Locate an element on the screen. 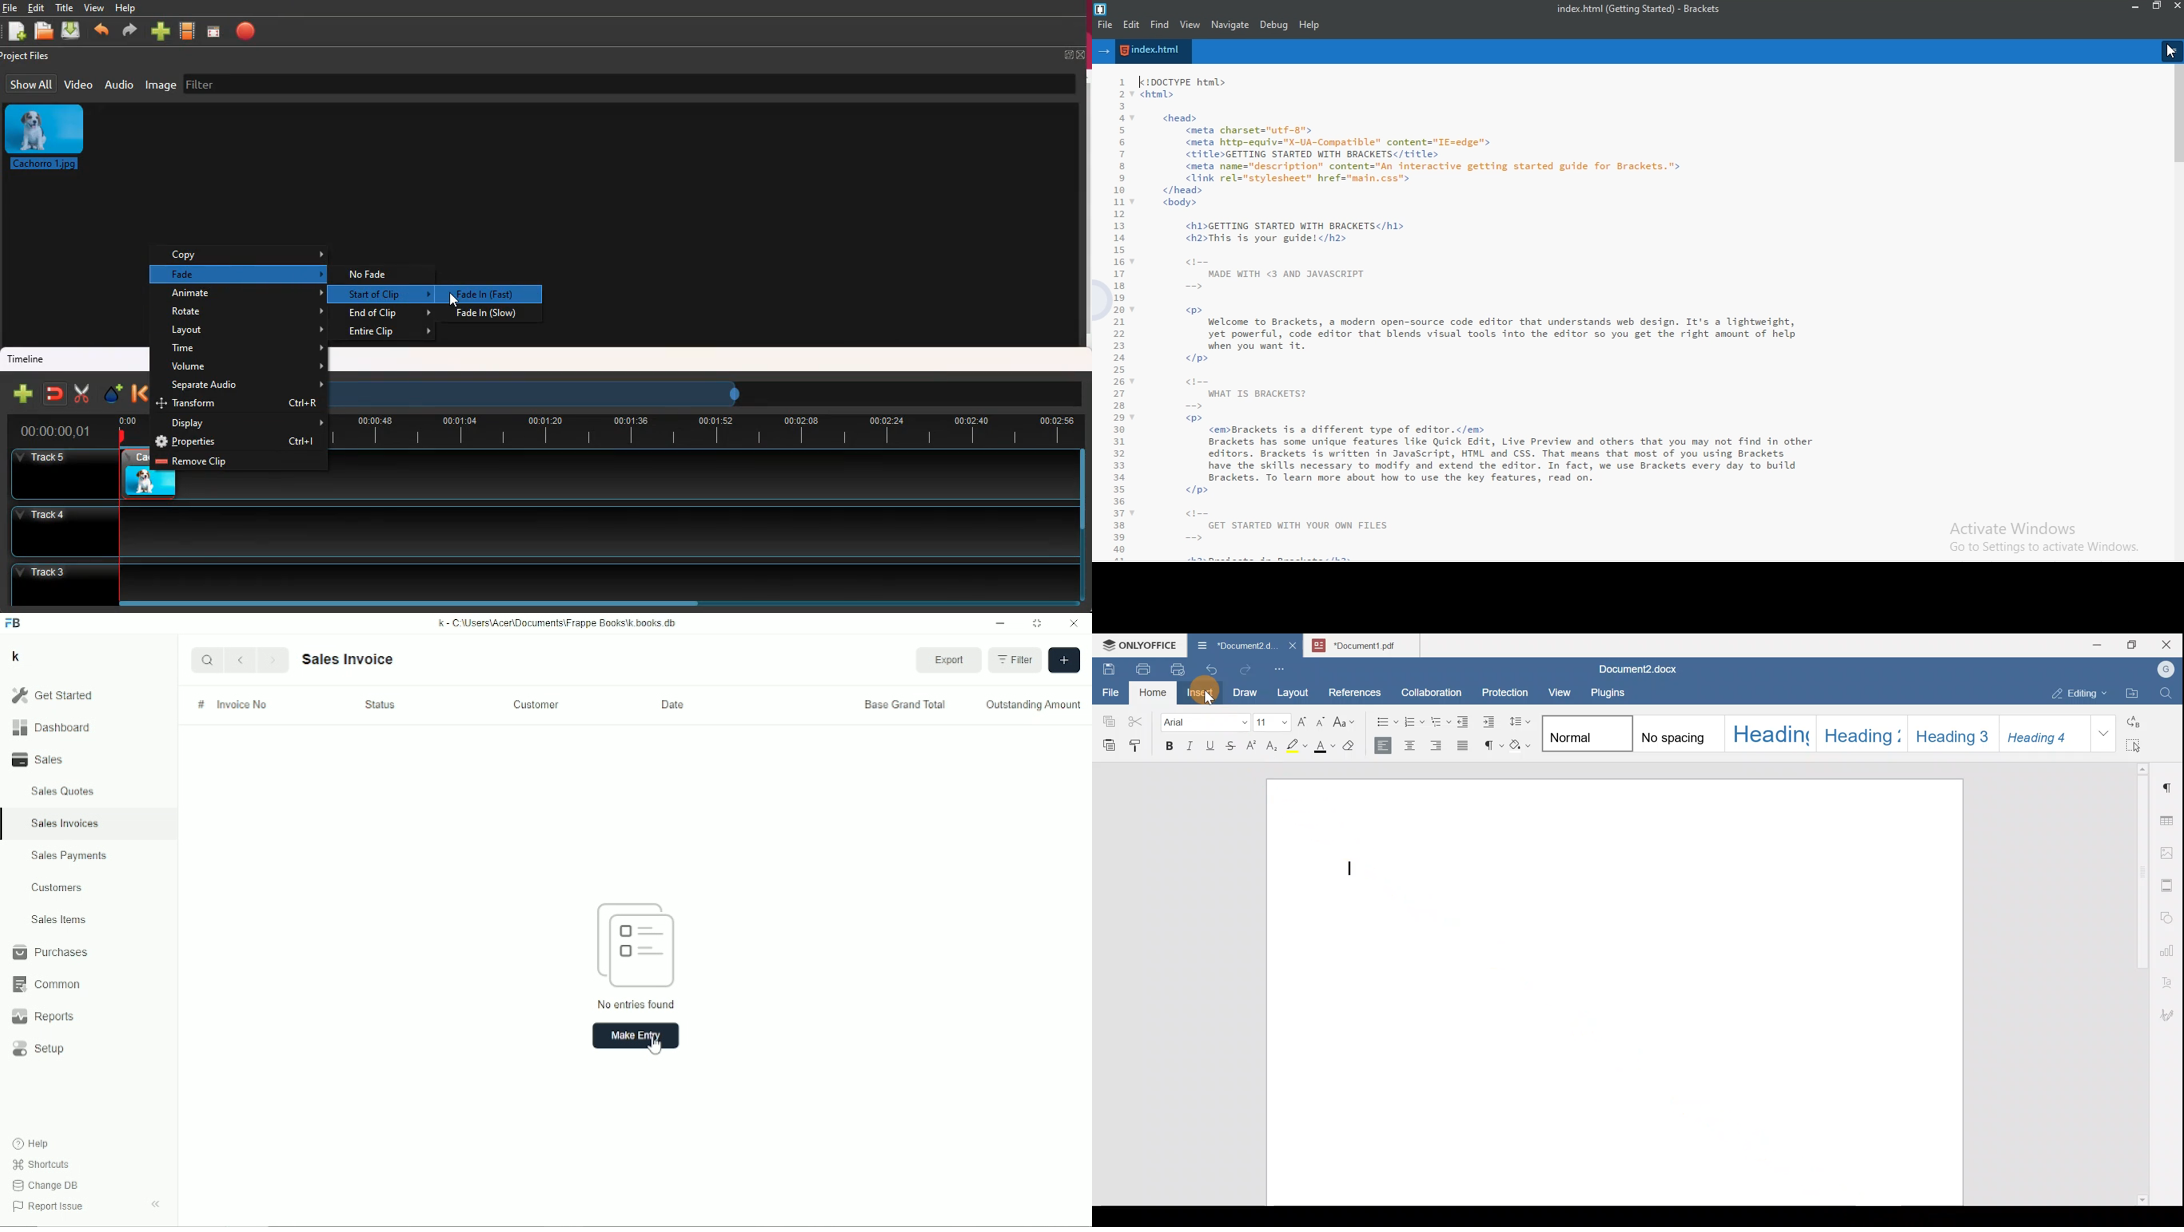 The height and width of the screenshot is (1232, 2184). Base grand total is located at coordinates (904, 704).